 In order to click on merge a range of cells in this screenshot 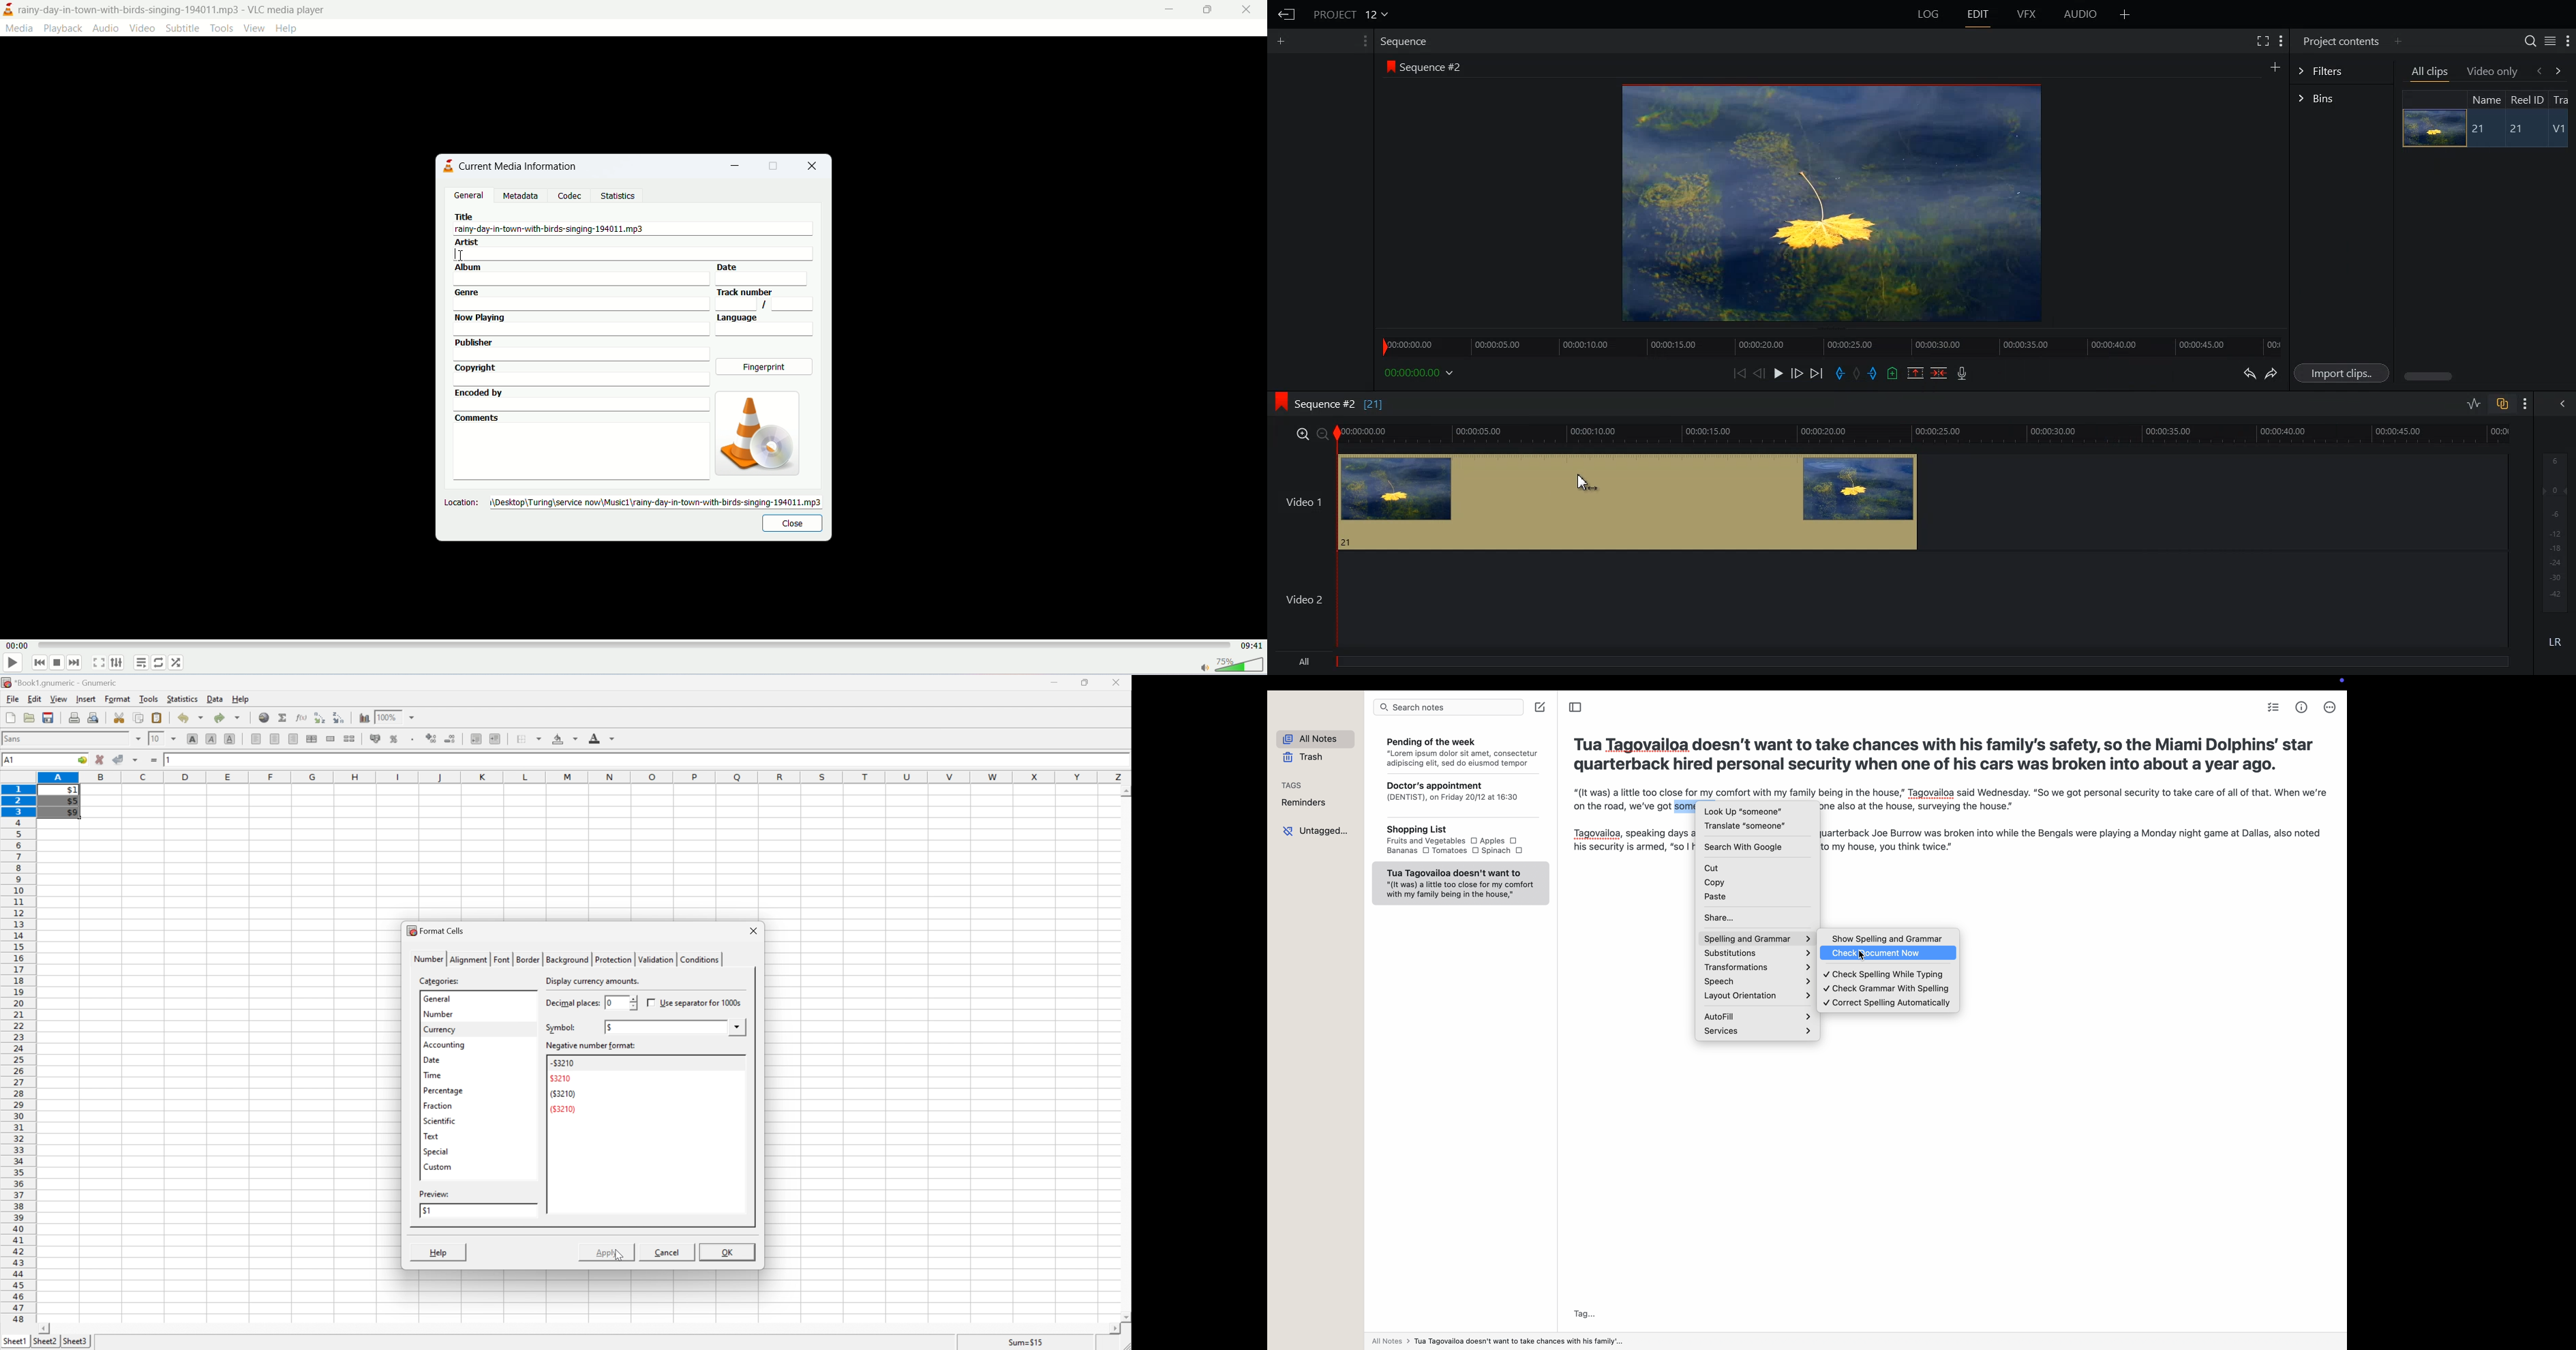, I will do `click(333, 739)`.